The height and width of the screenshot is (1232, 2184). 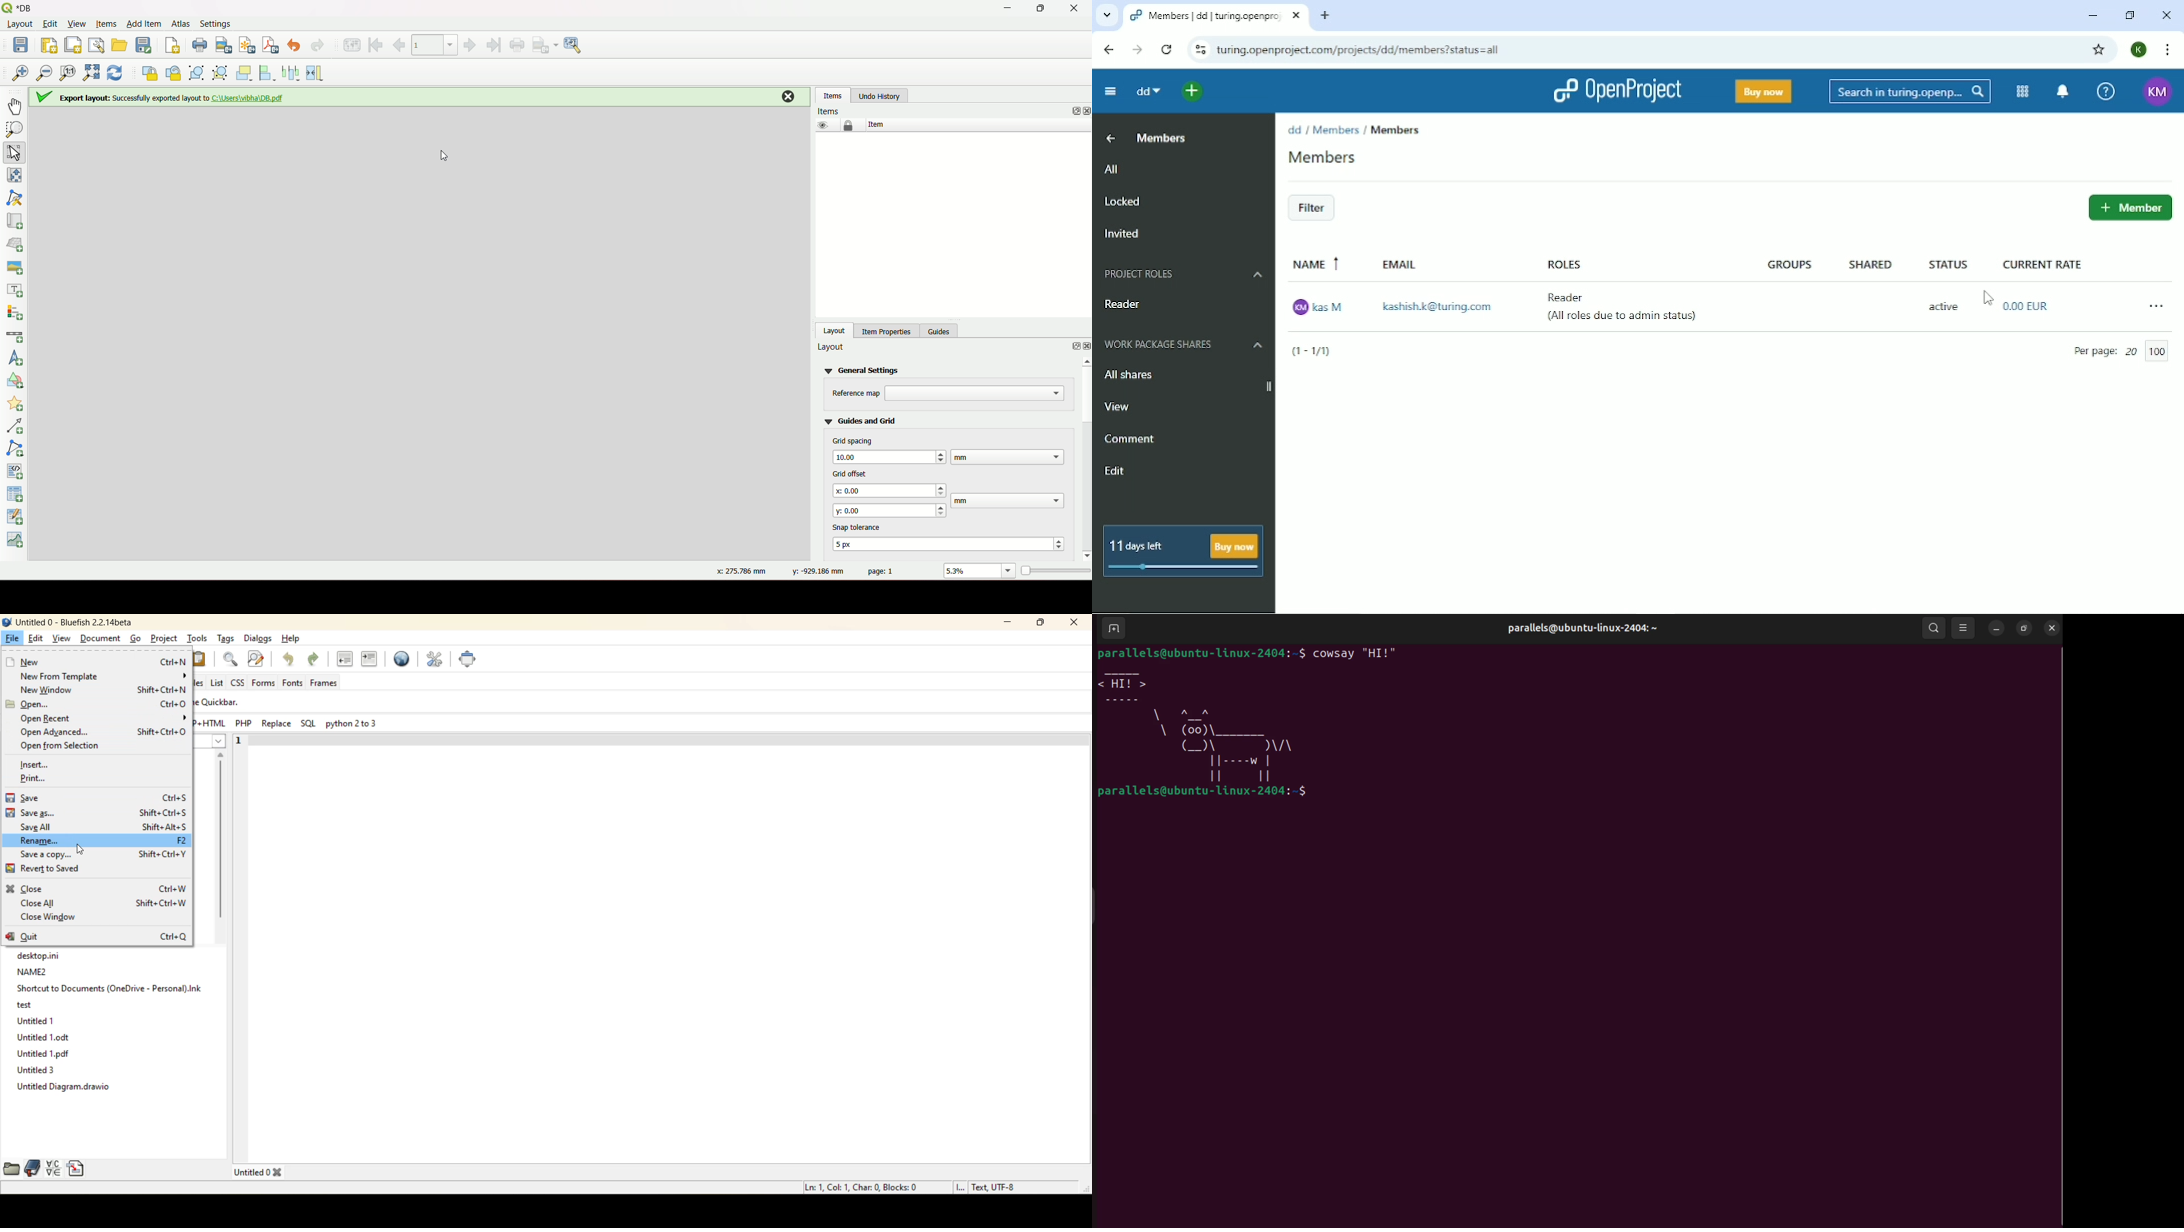 What do you see at coordinates (1054, 570) in the screenshot?
I see `zoom slider` at bounding box center [1054, 570].